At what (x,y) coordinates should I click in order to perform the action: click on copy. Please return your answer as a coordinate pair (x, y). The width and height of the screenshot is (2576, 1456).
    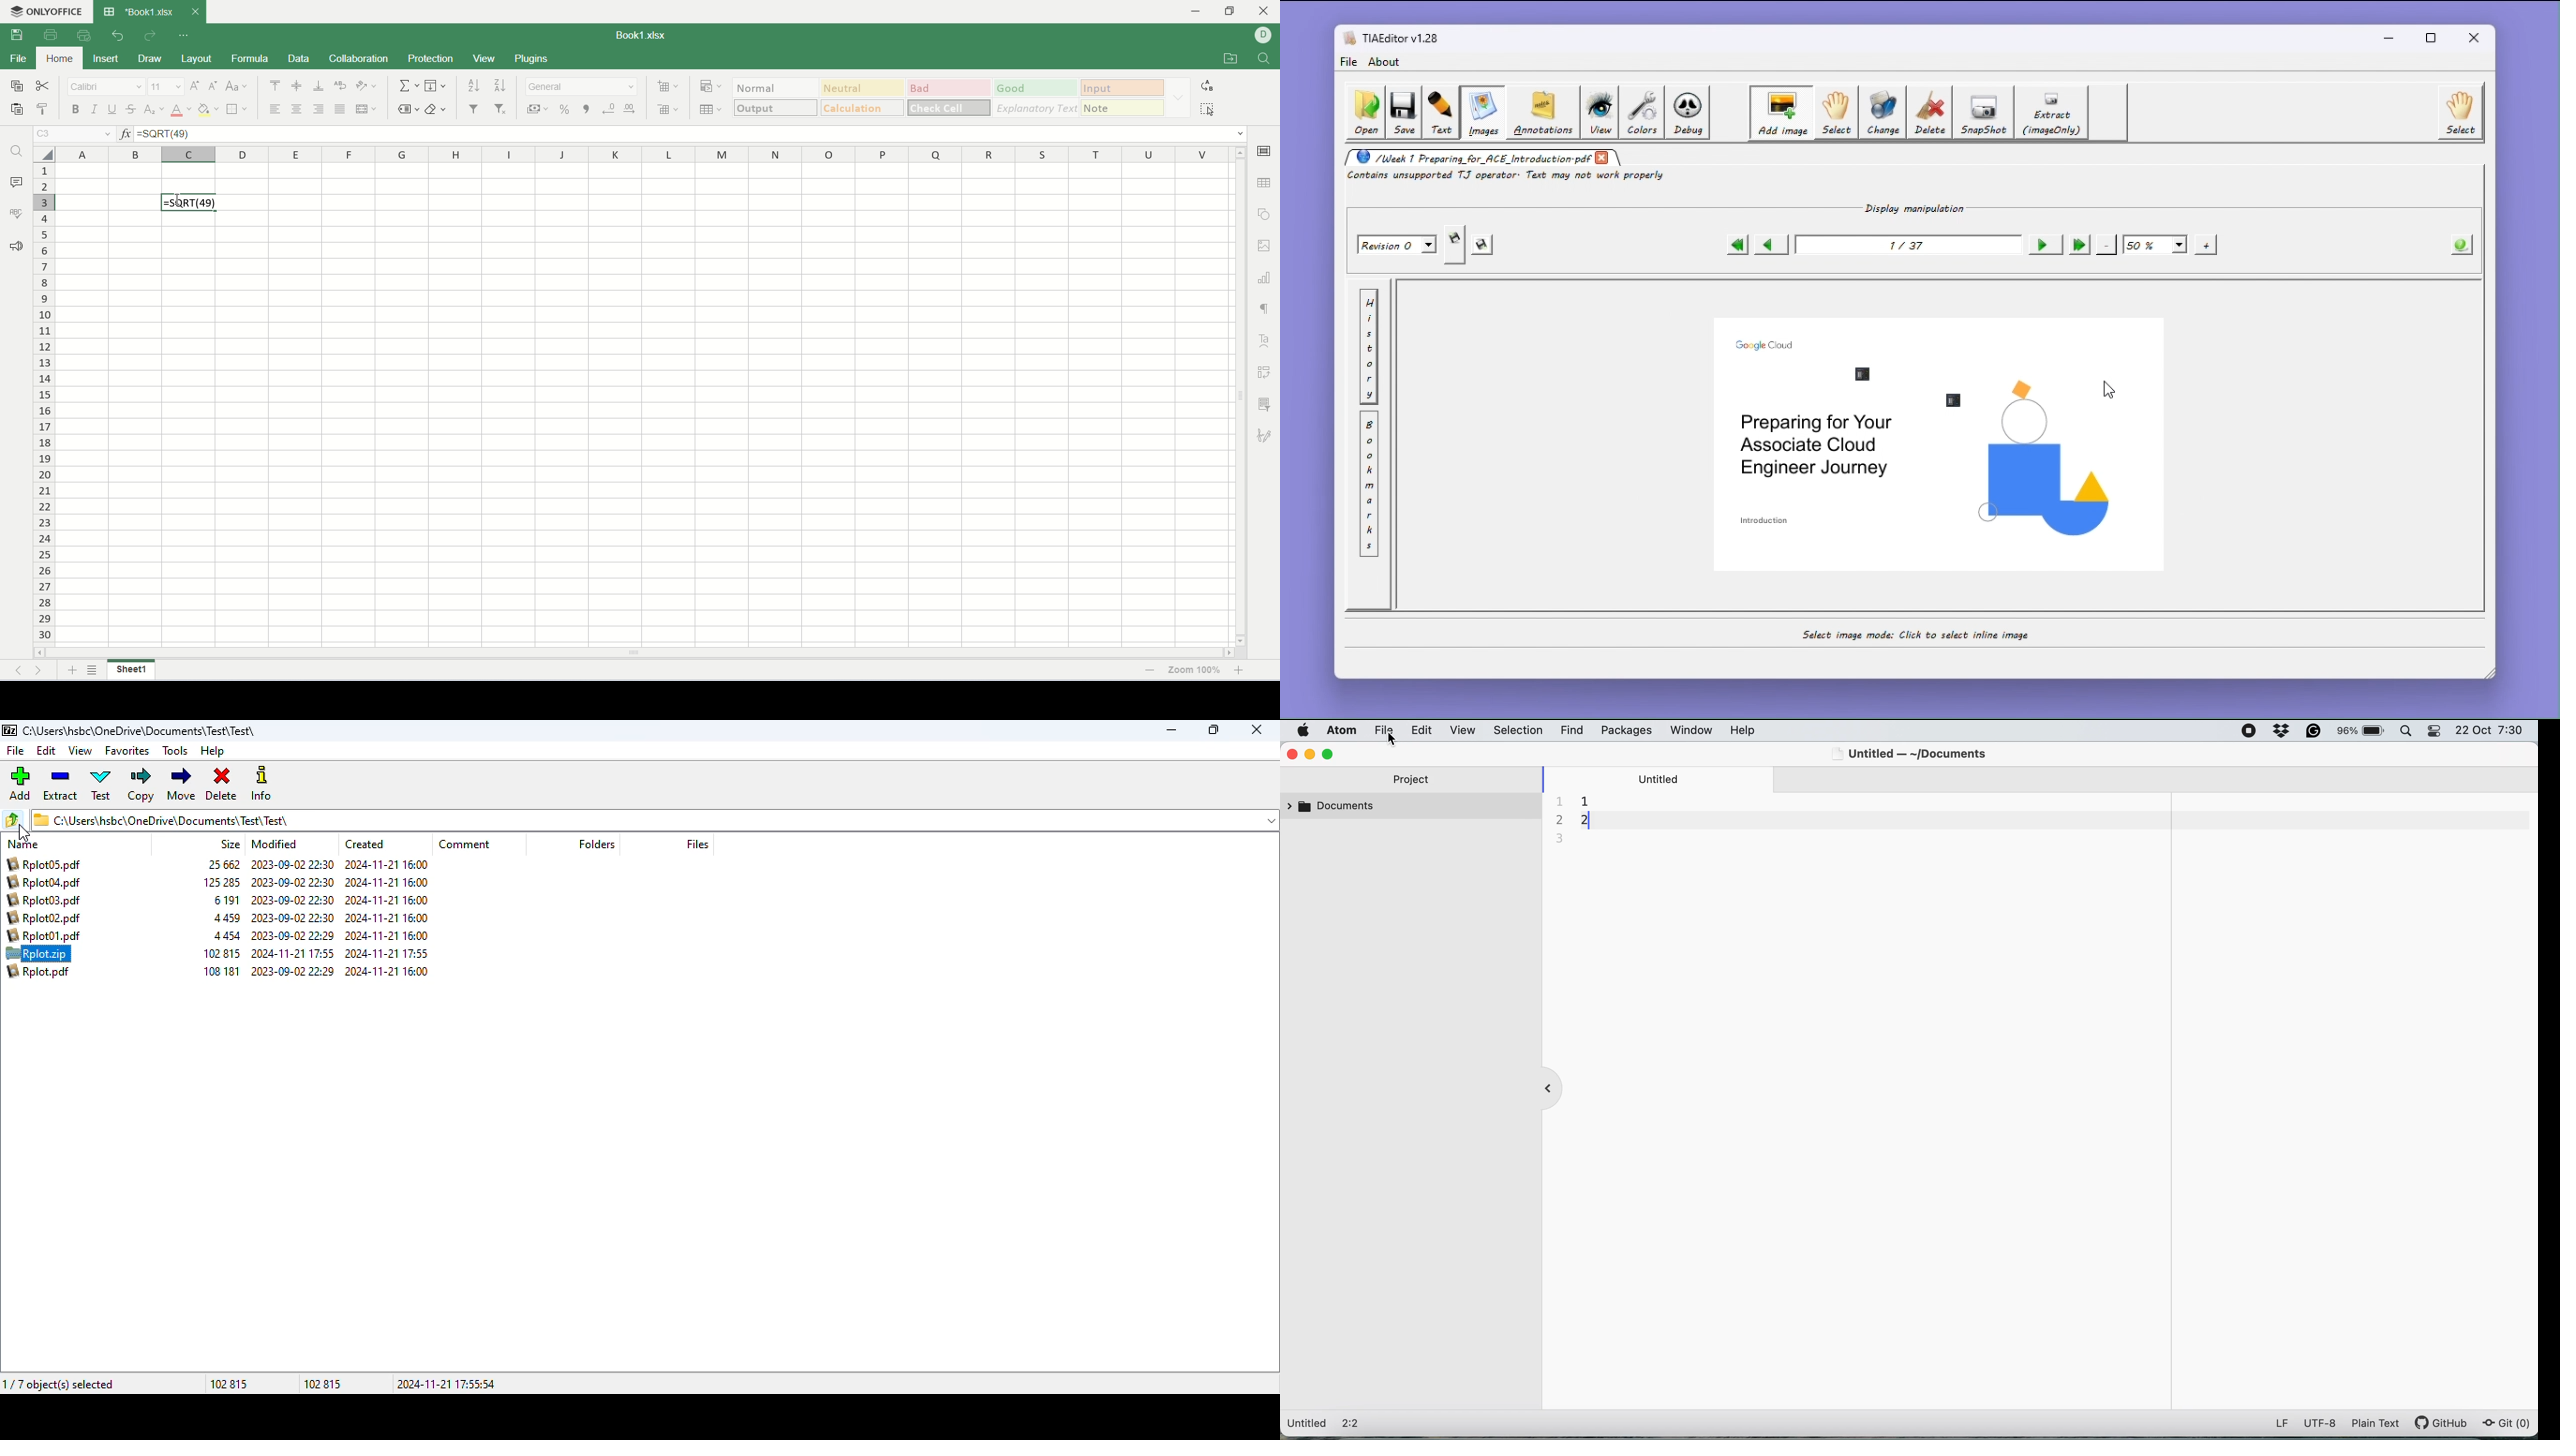
    Looking at the image, I should click on (13, 85).